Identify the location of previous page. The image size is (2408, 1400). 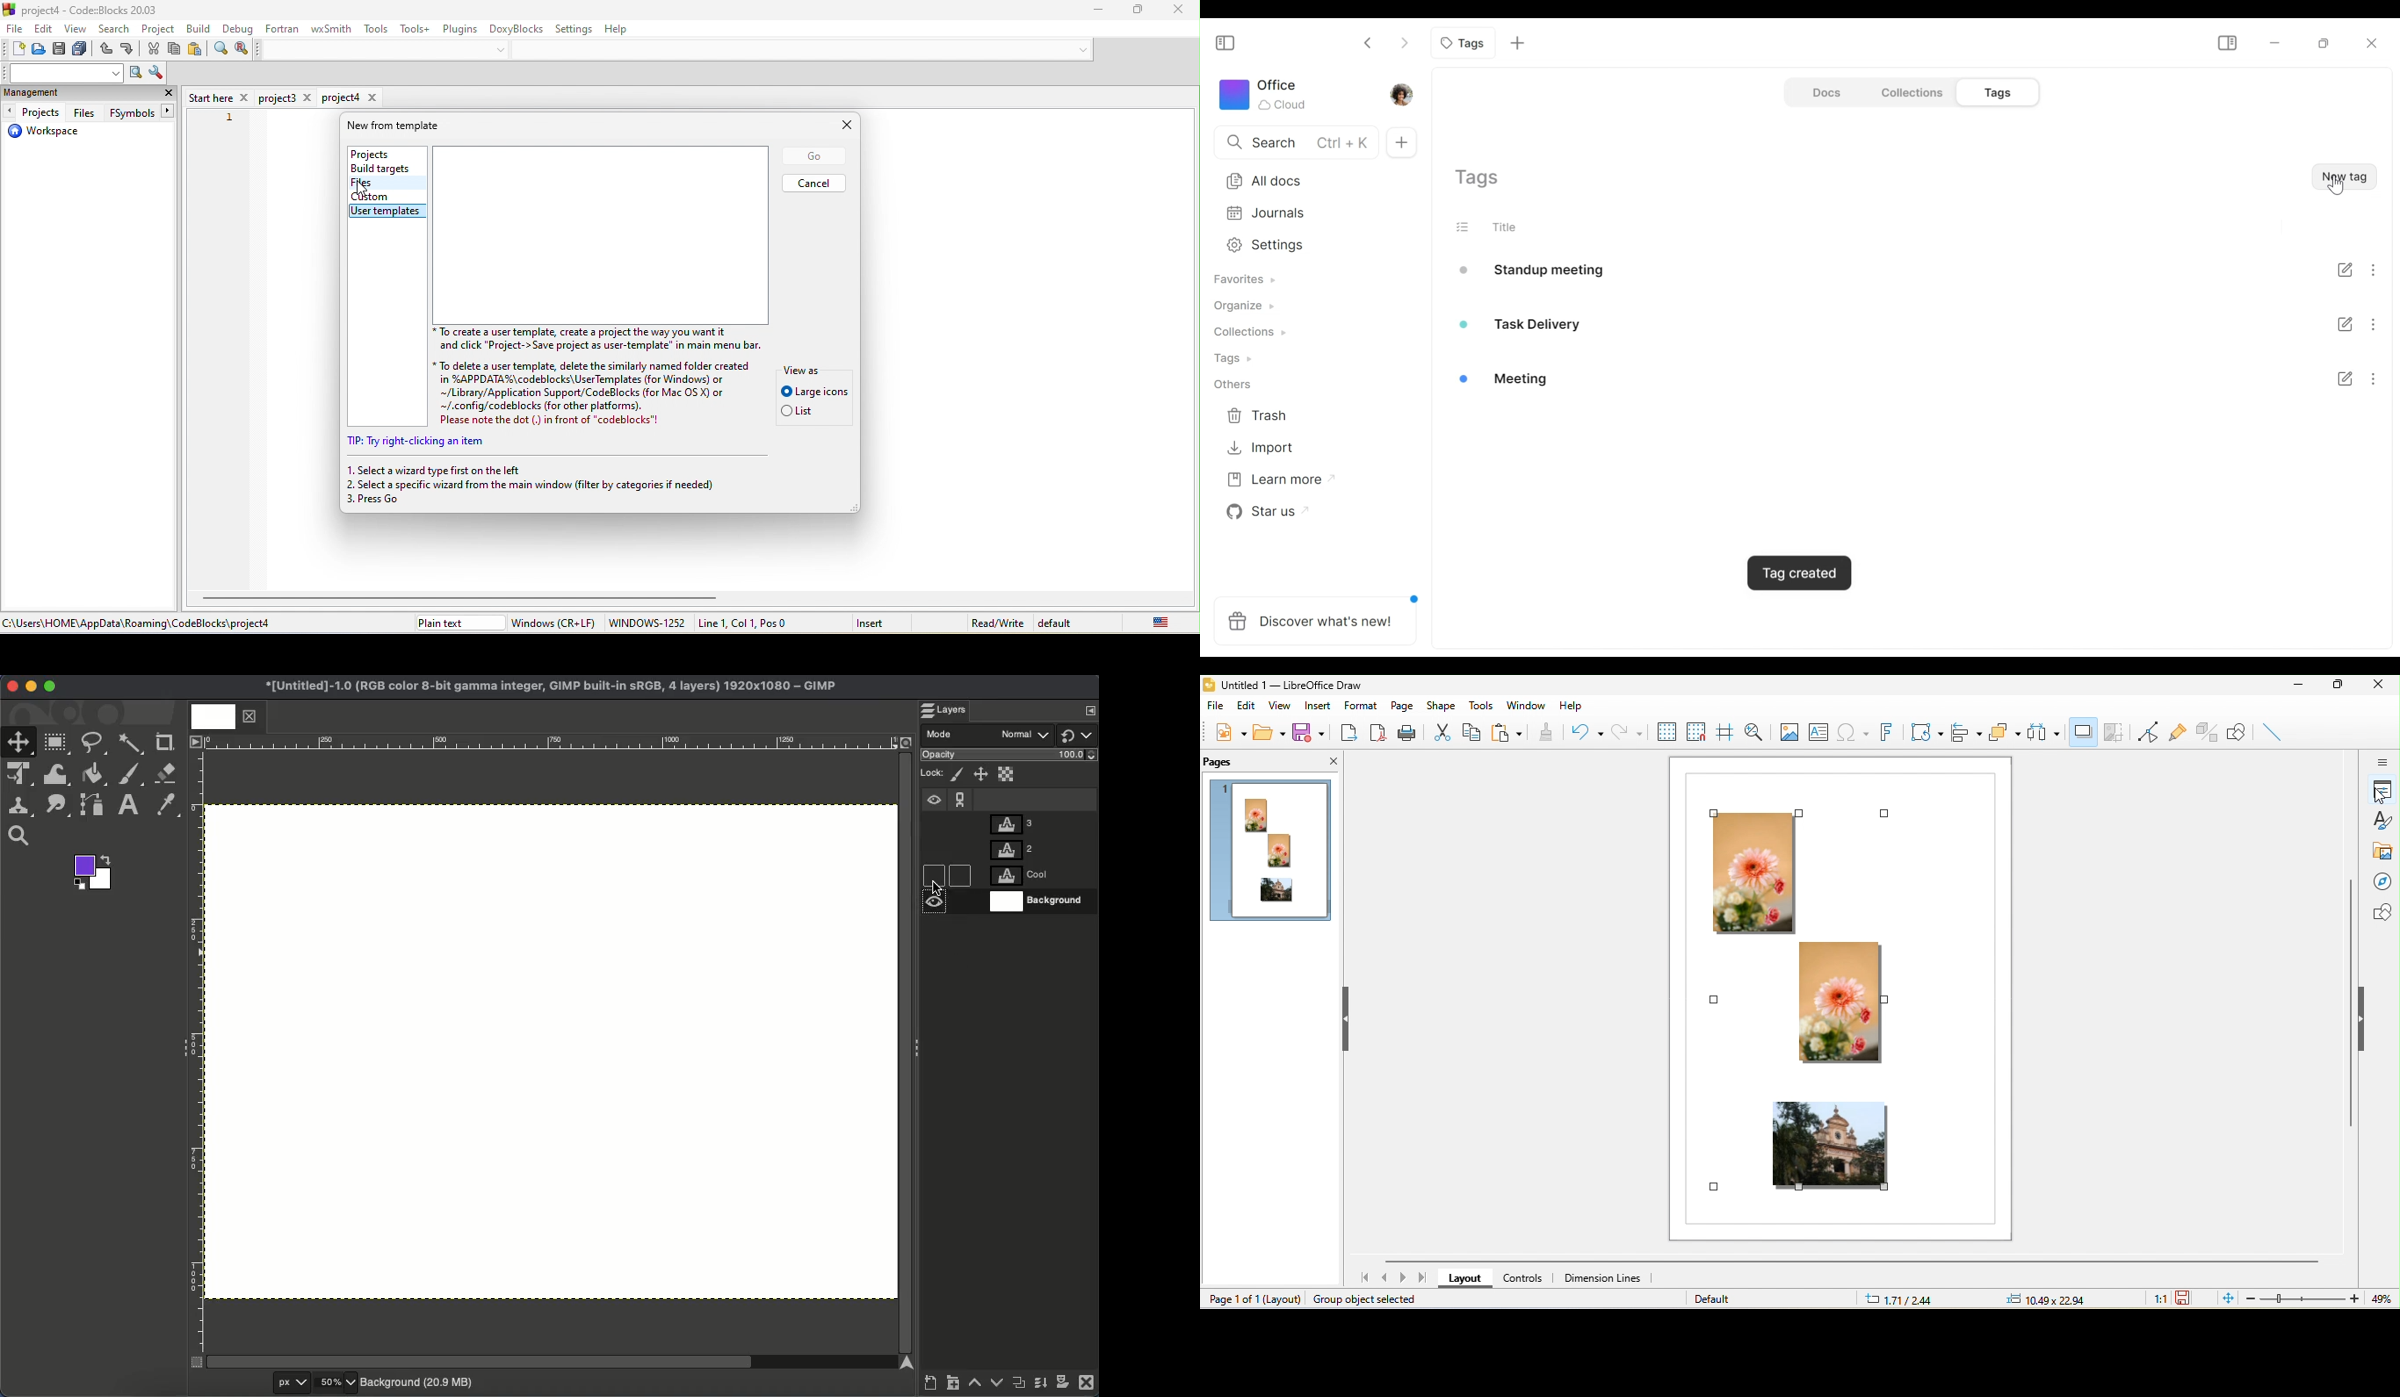
(1389, 1279).